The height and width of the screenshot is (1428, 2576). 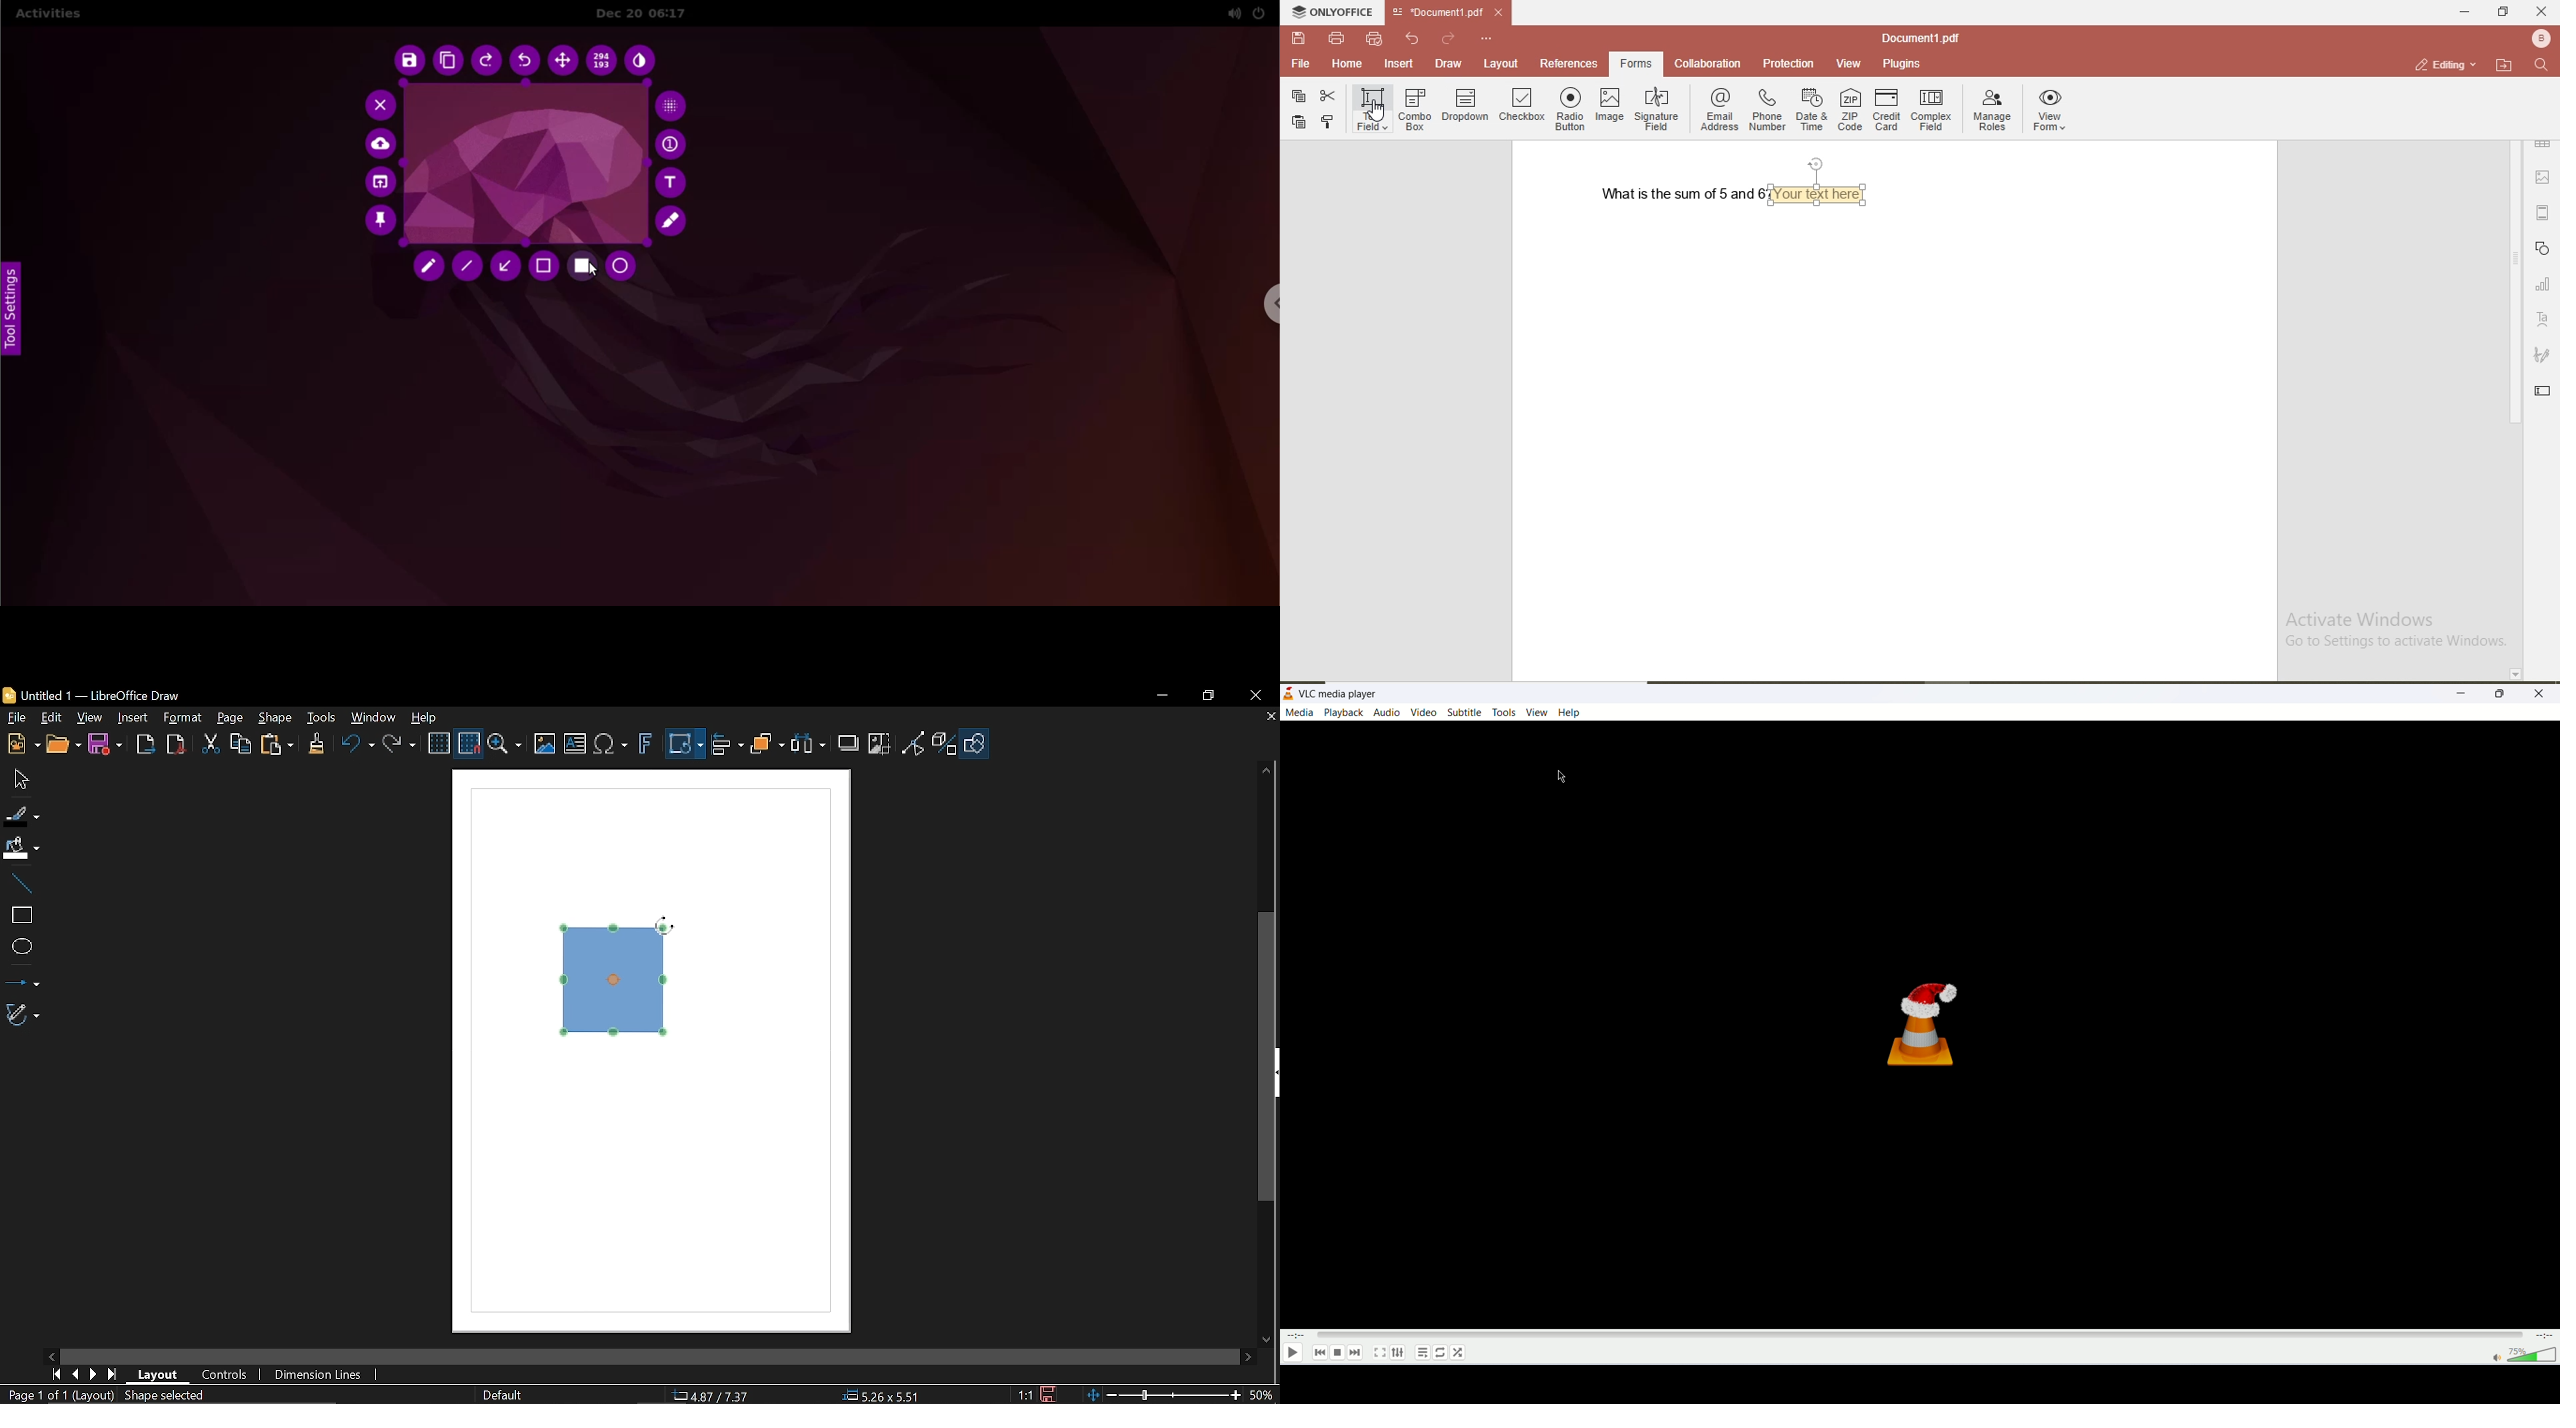 I want to click on layout, so click(x=1505, y=66).